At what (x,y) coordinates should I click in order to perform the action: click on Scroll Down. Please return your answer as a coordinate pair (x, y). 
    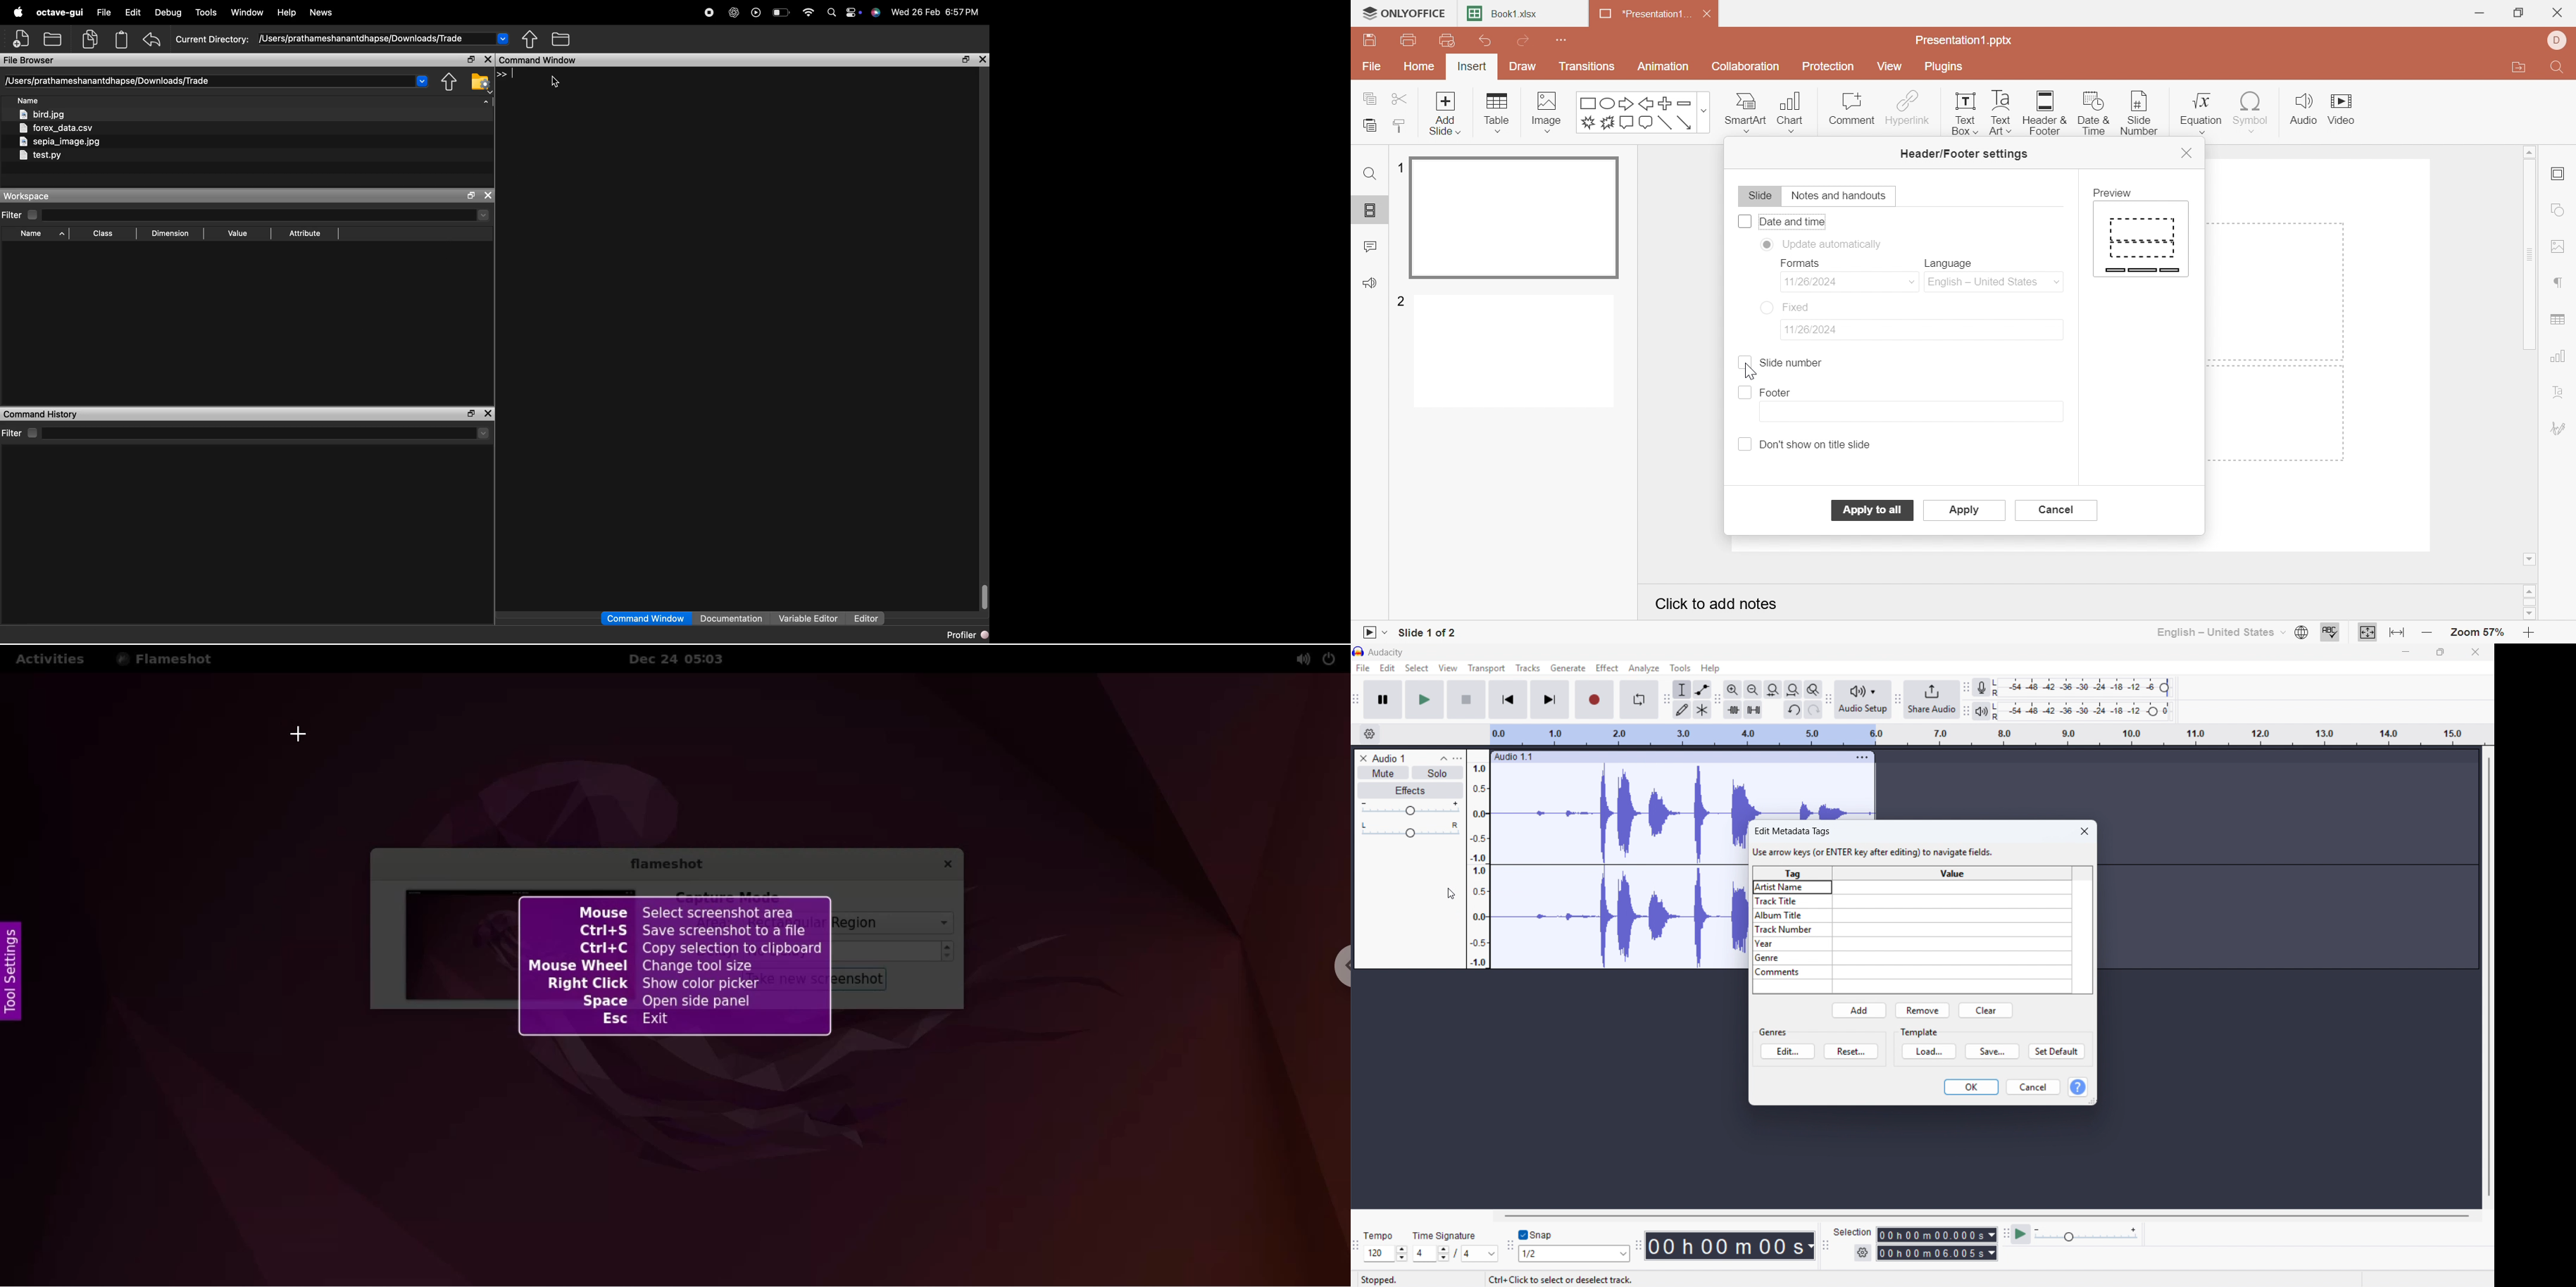
    Looking at the image, I should click on (2531, 557).